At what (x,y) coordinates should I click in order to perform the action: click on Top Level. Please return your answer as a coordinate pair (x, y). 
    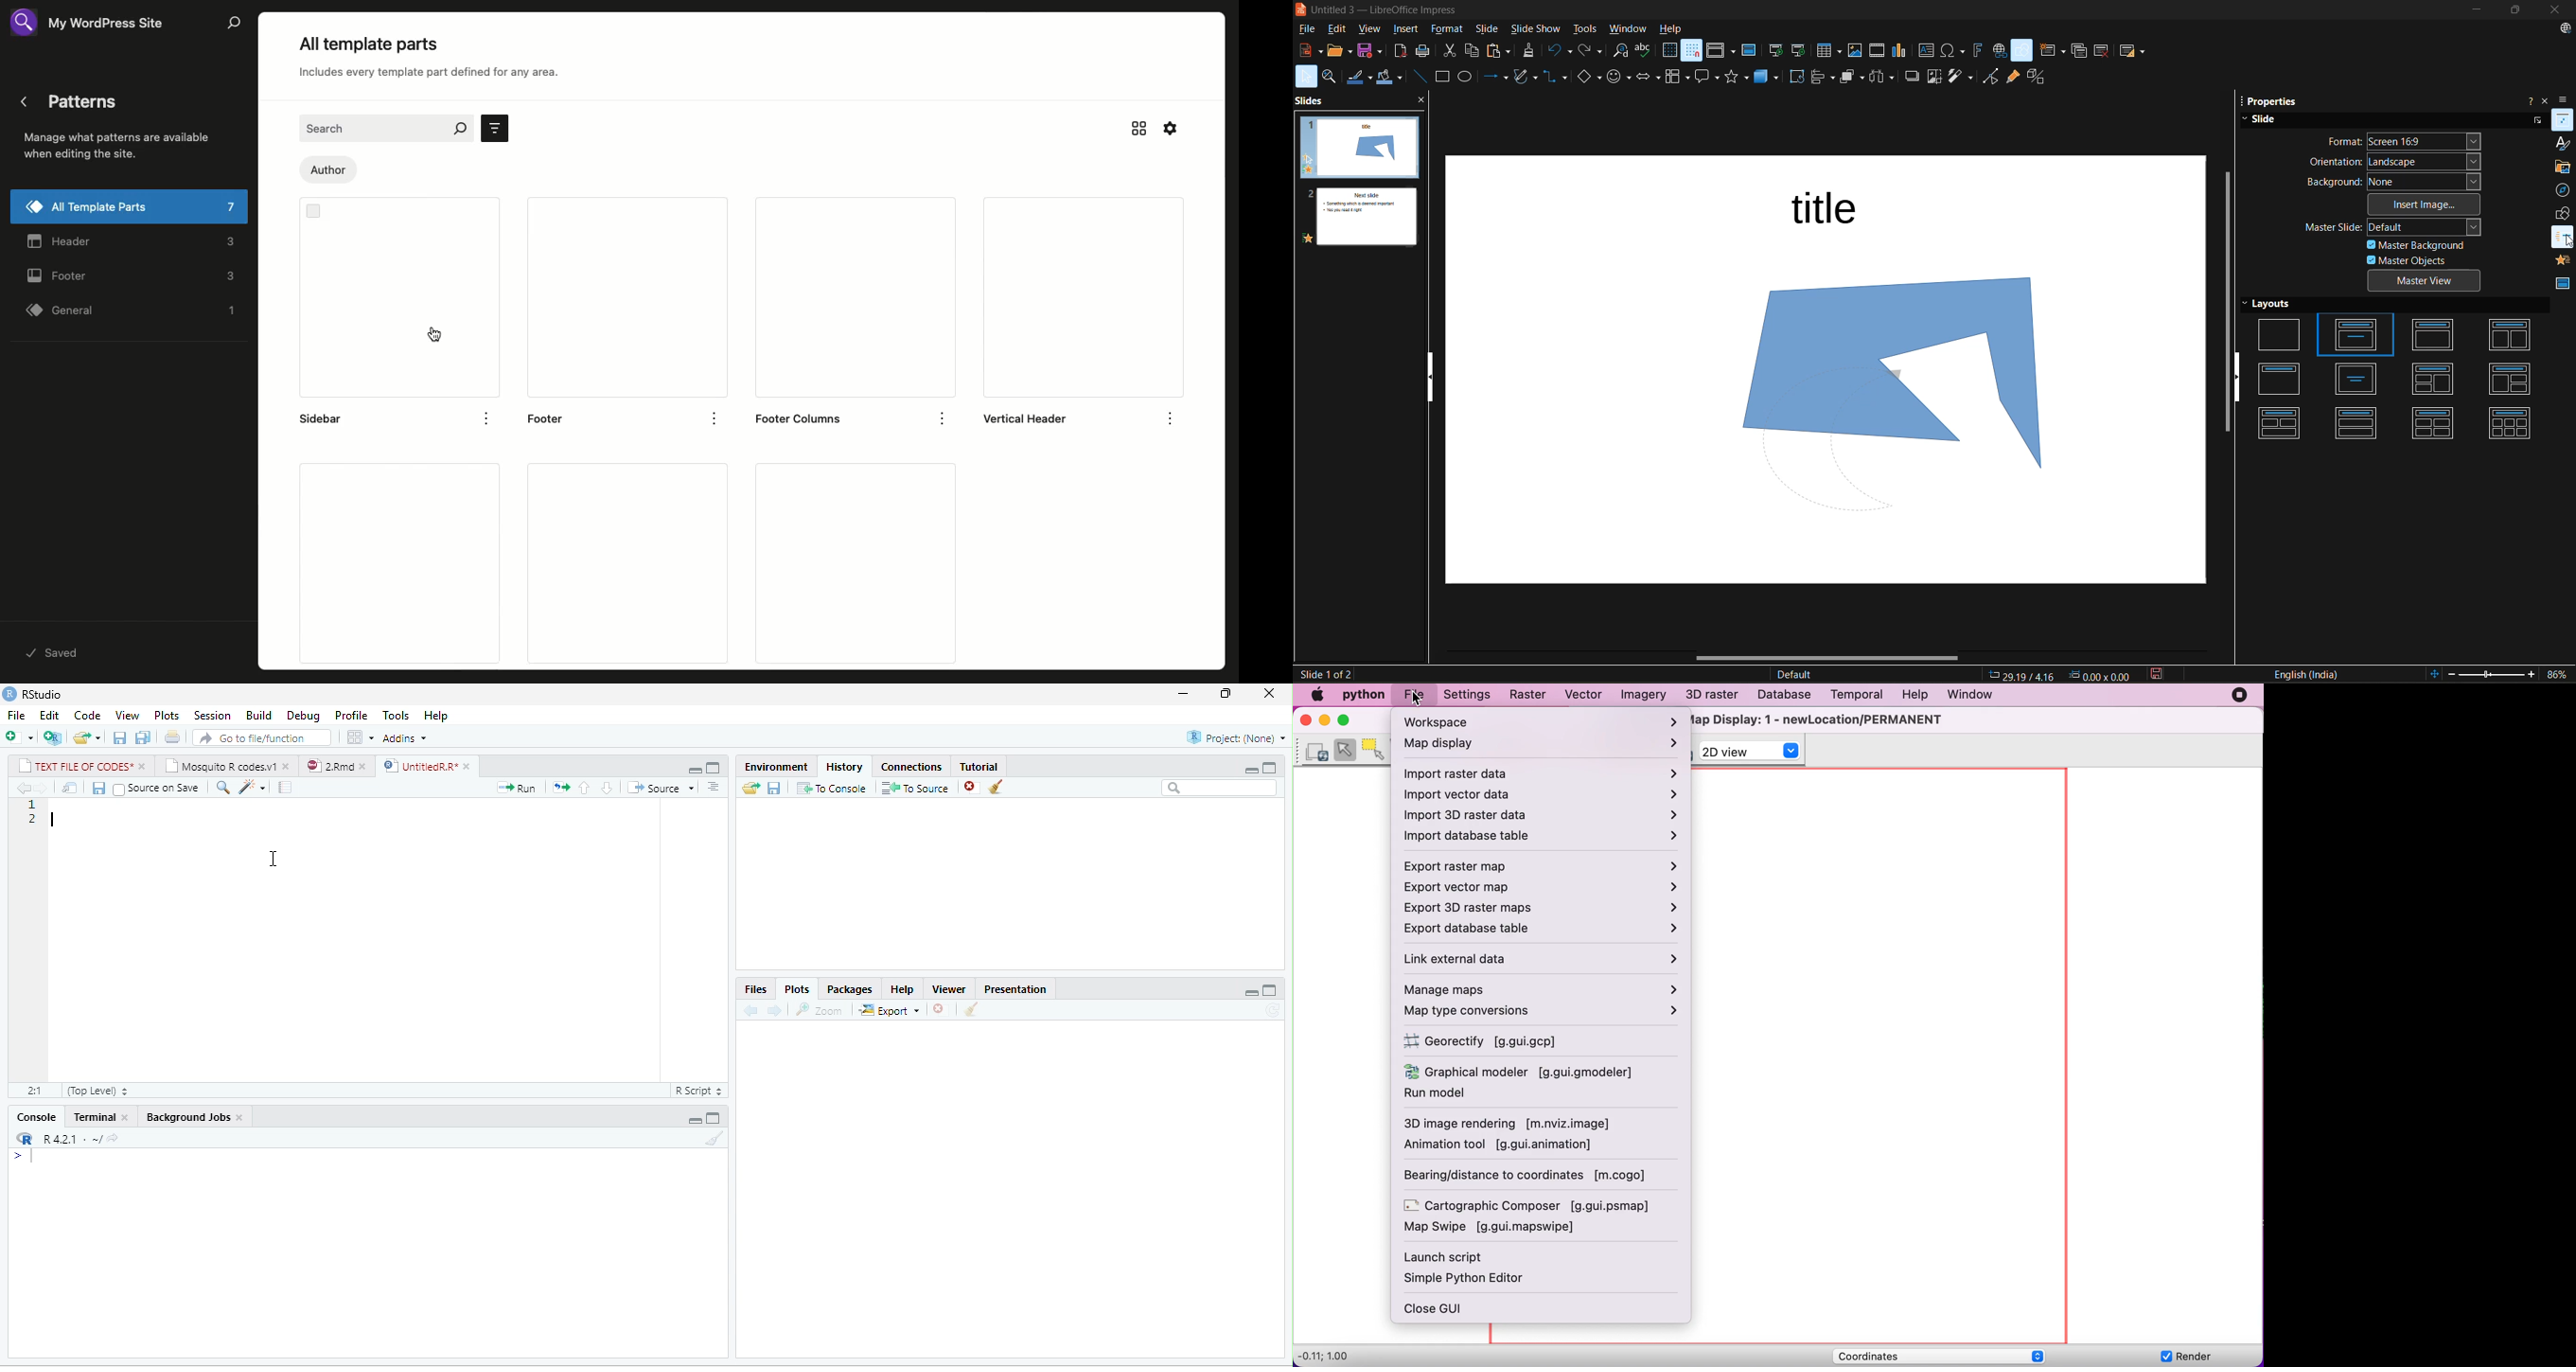
    Looking at the image, I should click on (98, 1091).